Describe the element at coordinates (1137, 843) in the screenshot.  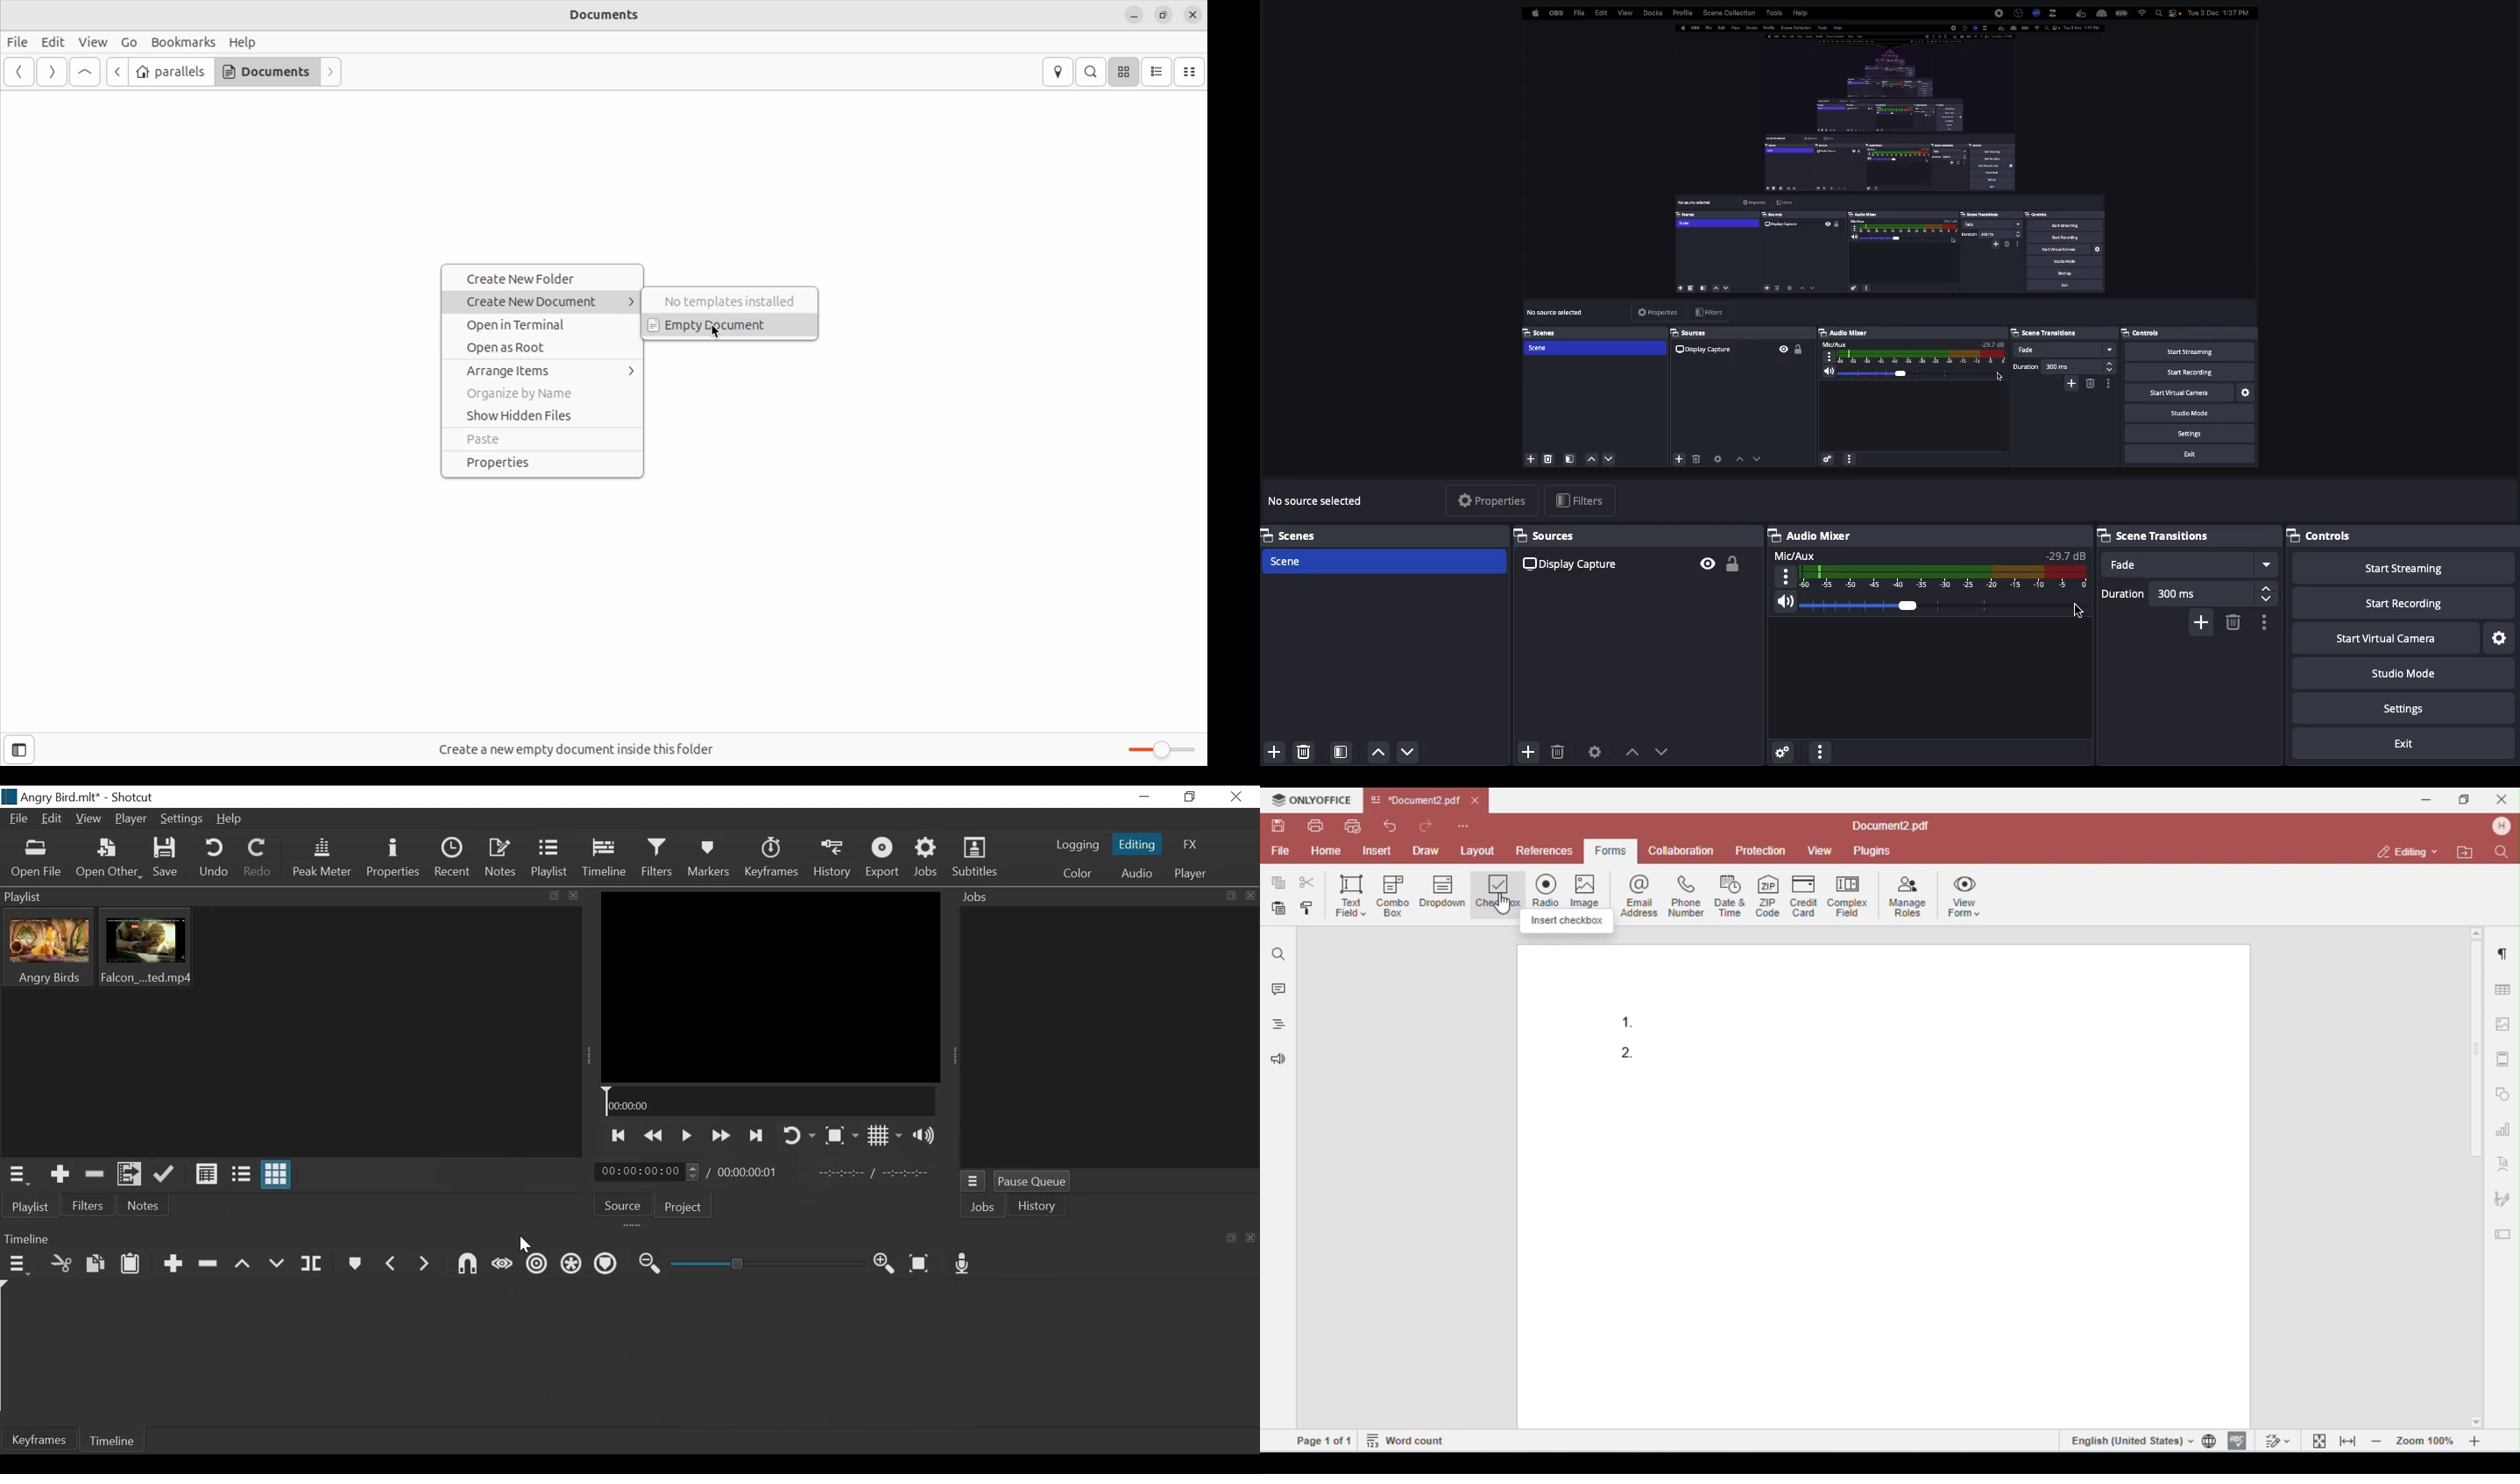
I see `Editing` at that location.